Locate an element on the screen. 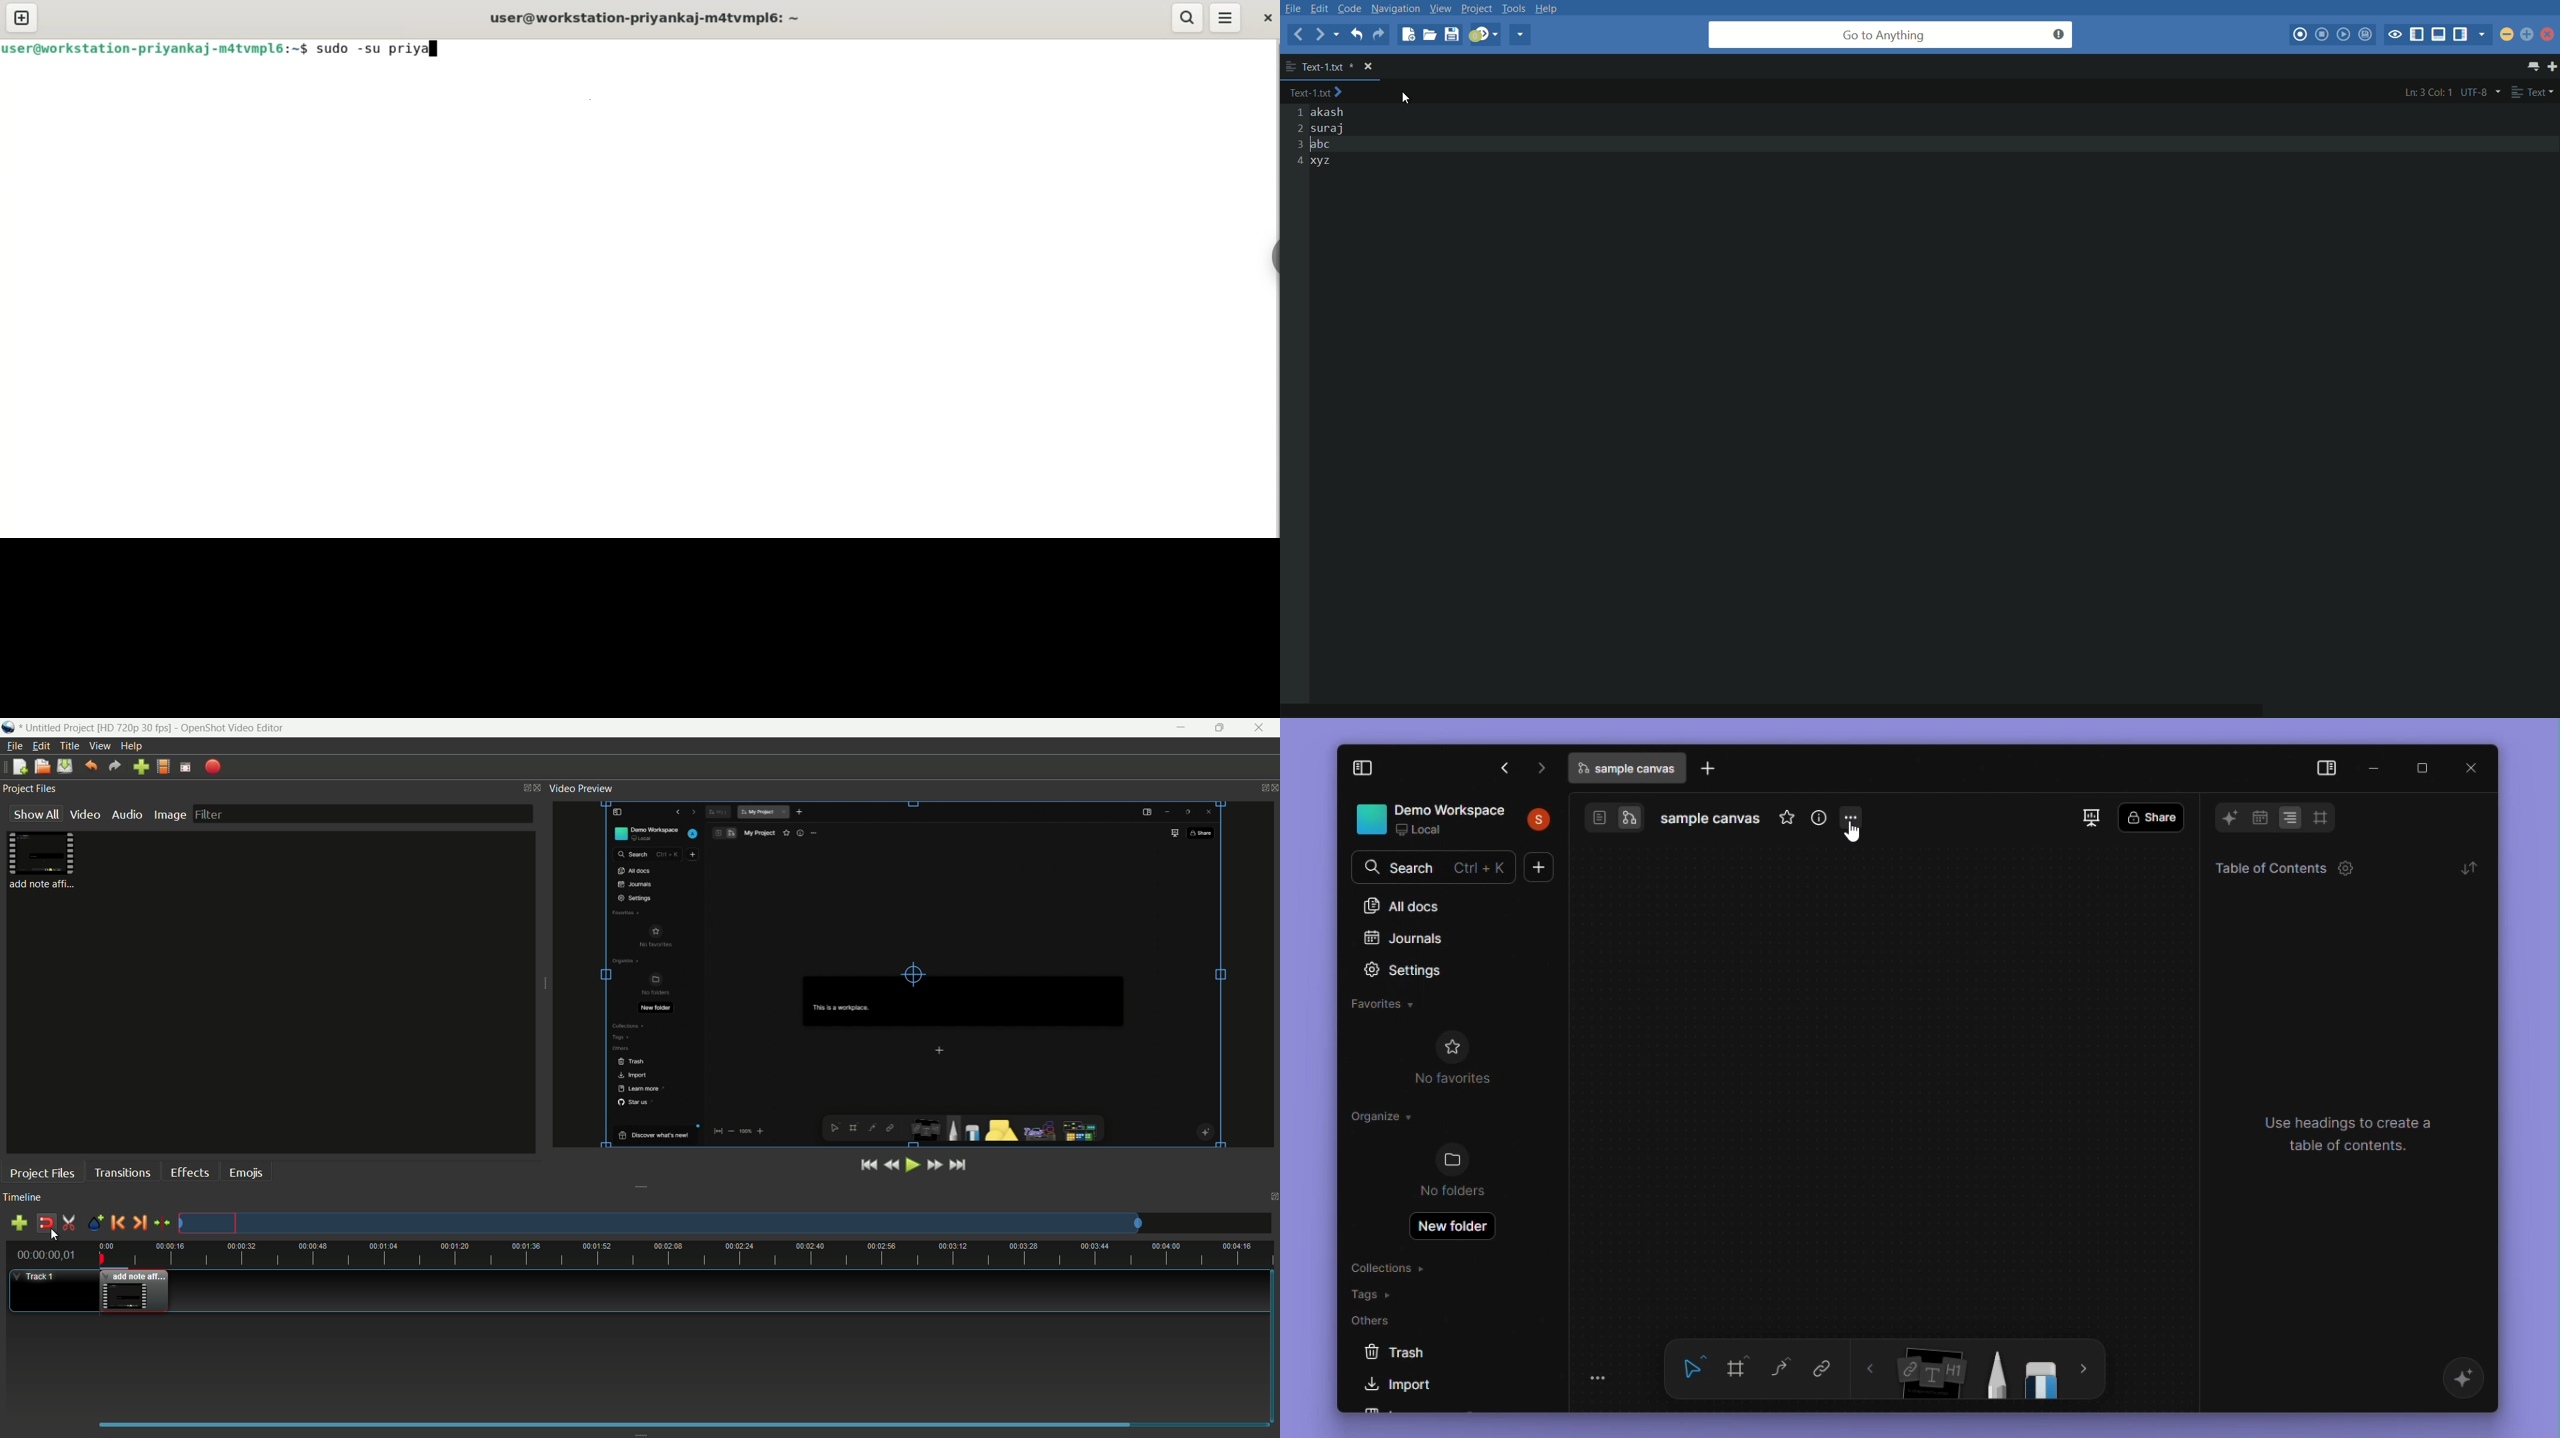 The width and height of the screenshot is (2576, 1456). new tab is located at coordinates (21, 17).